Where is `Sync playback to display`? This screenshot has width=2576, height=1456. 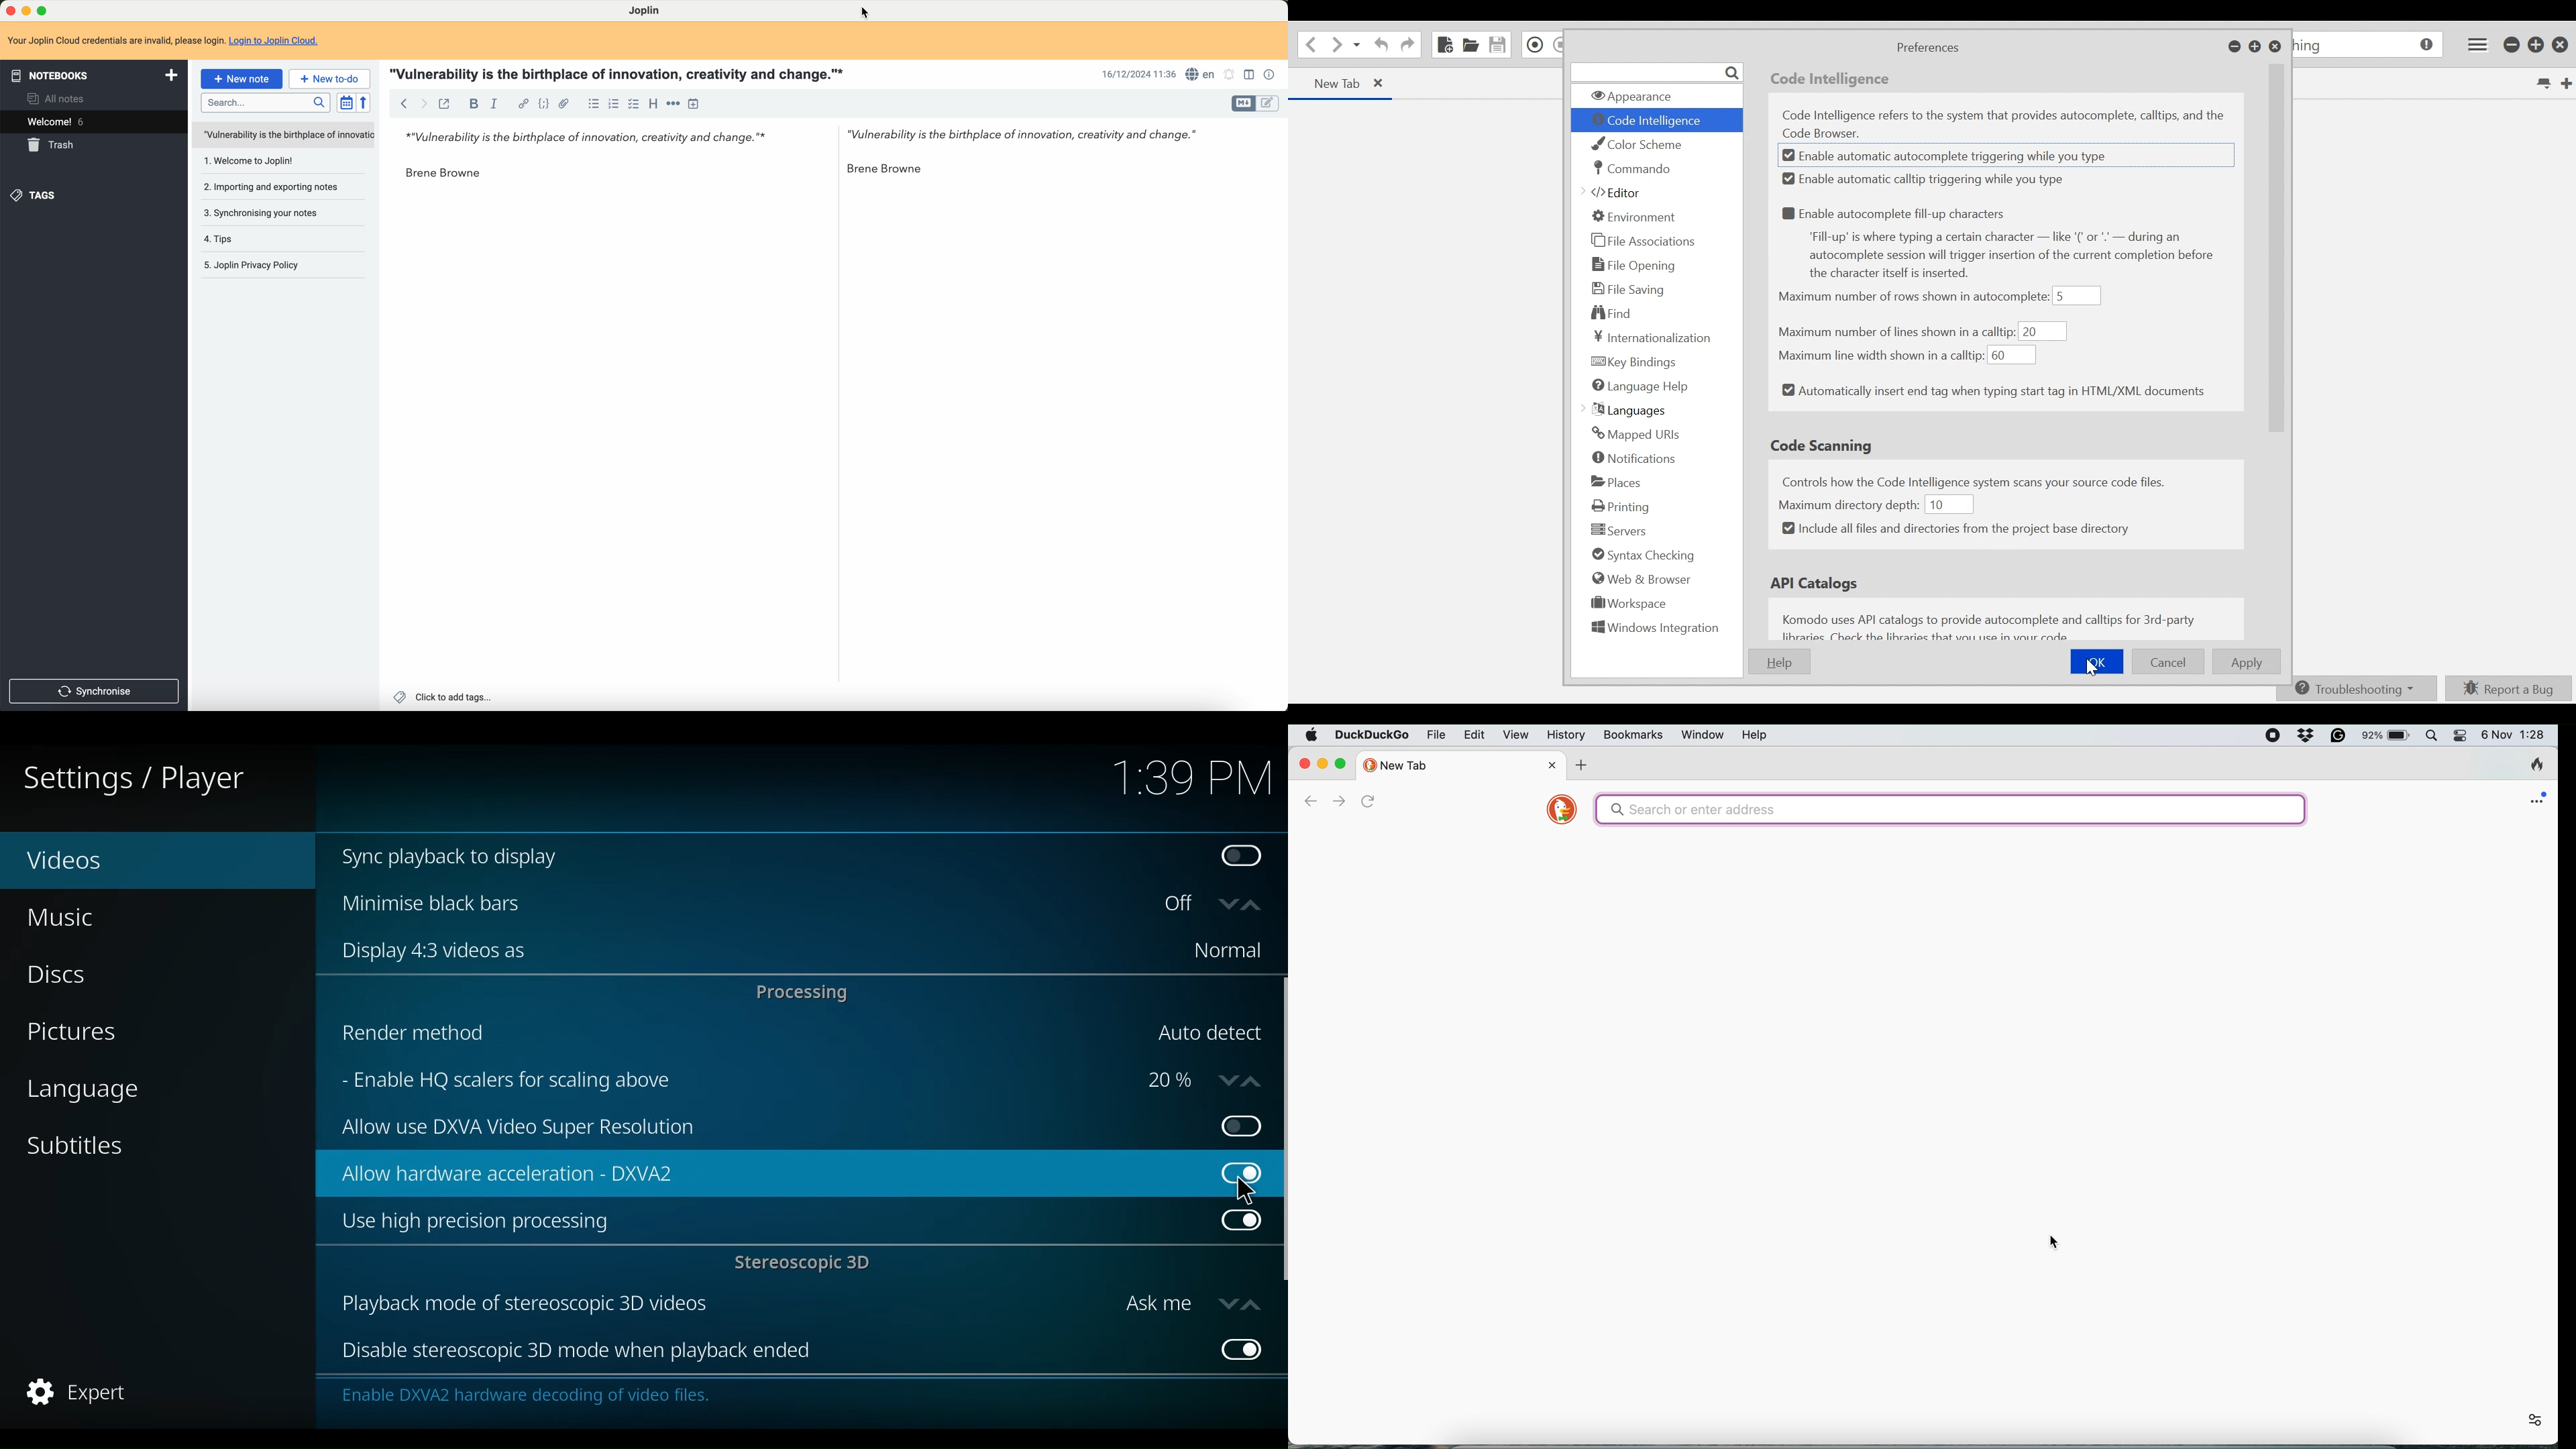 Sync playback to display is located at coordinates (759, 858).